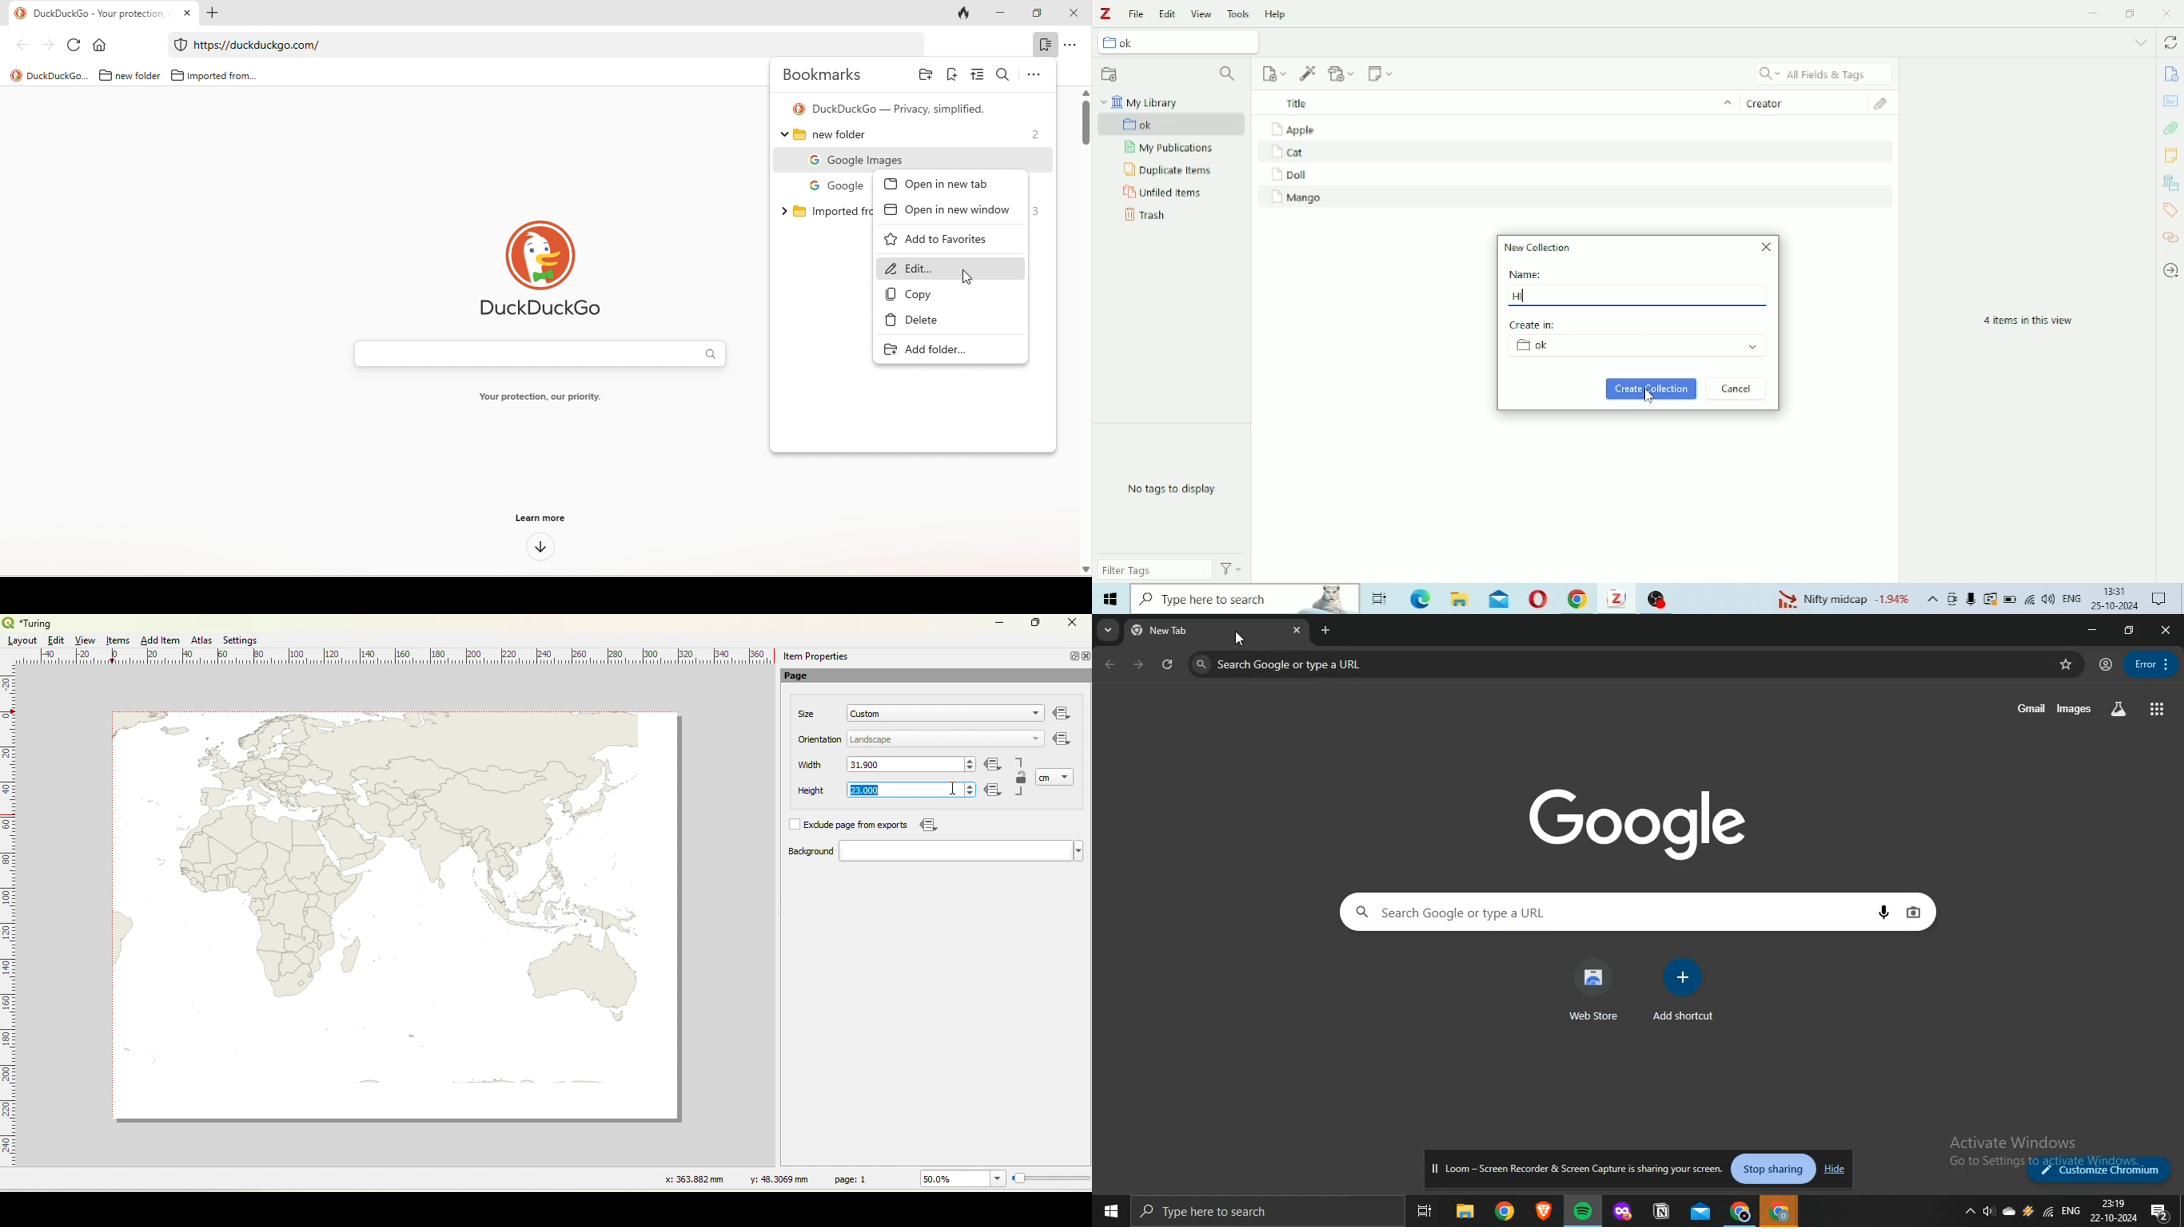 The height and width of the screenshot is (1232, 2184). Describe the element at coordinates (1971, 598) in the screenshot. I see `Mic` at that location.